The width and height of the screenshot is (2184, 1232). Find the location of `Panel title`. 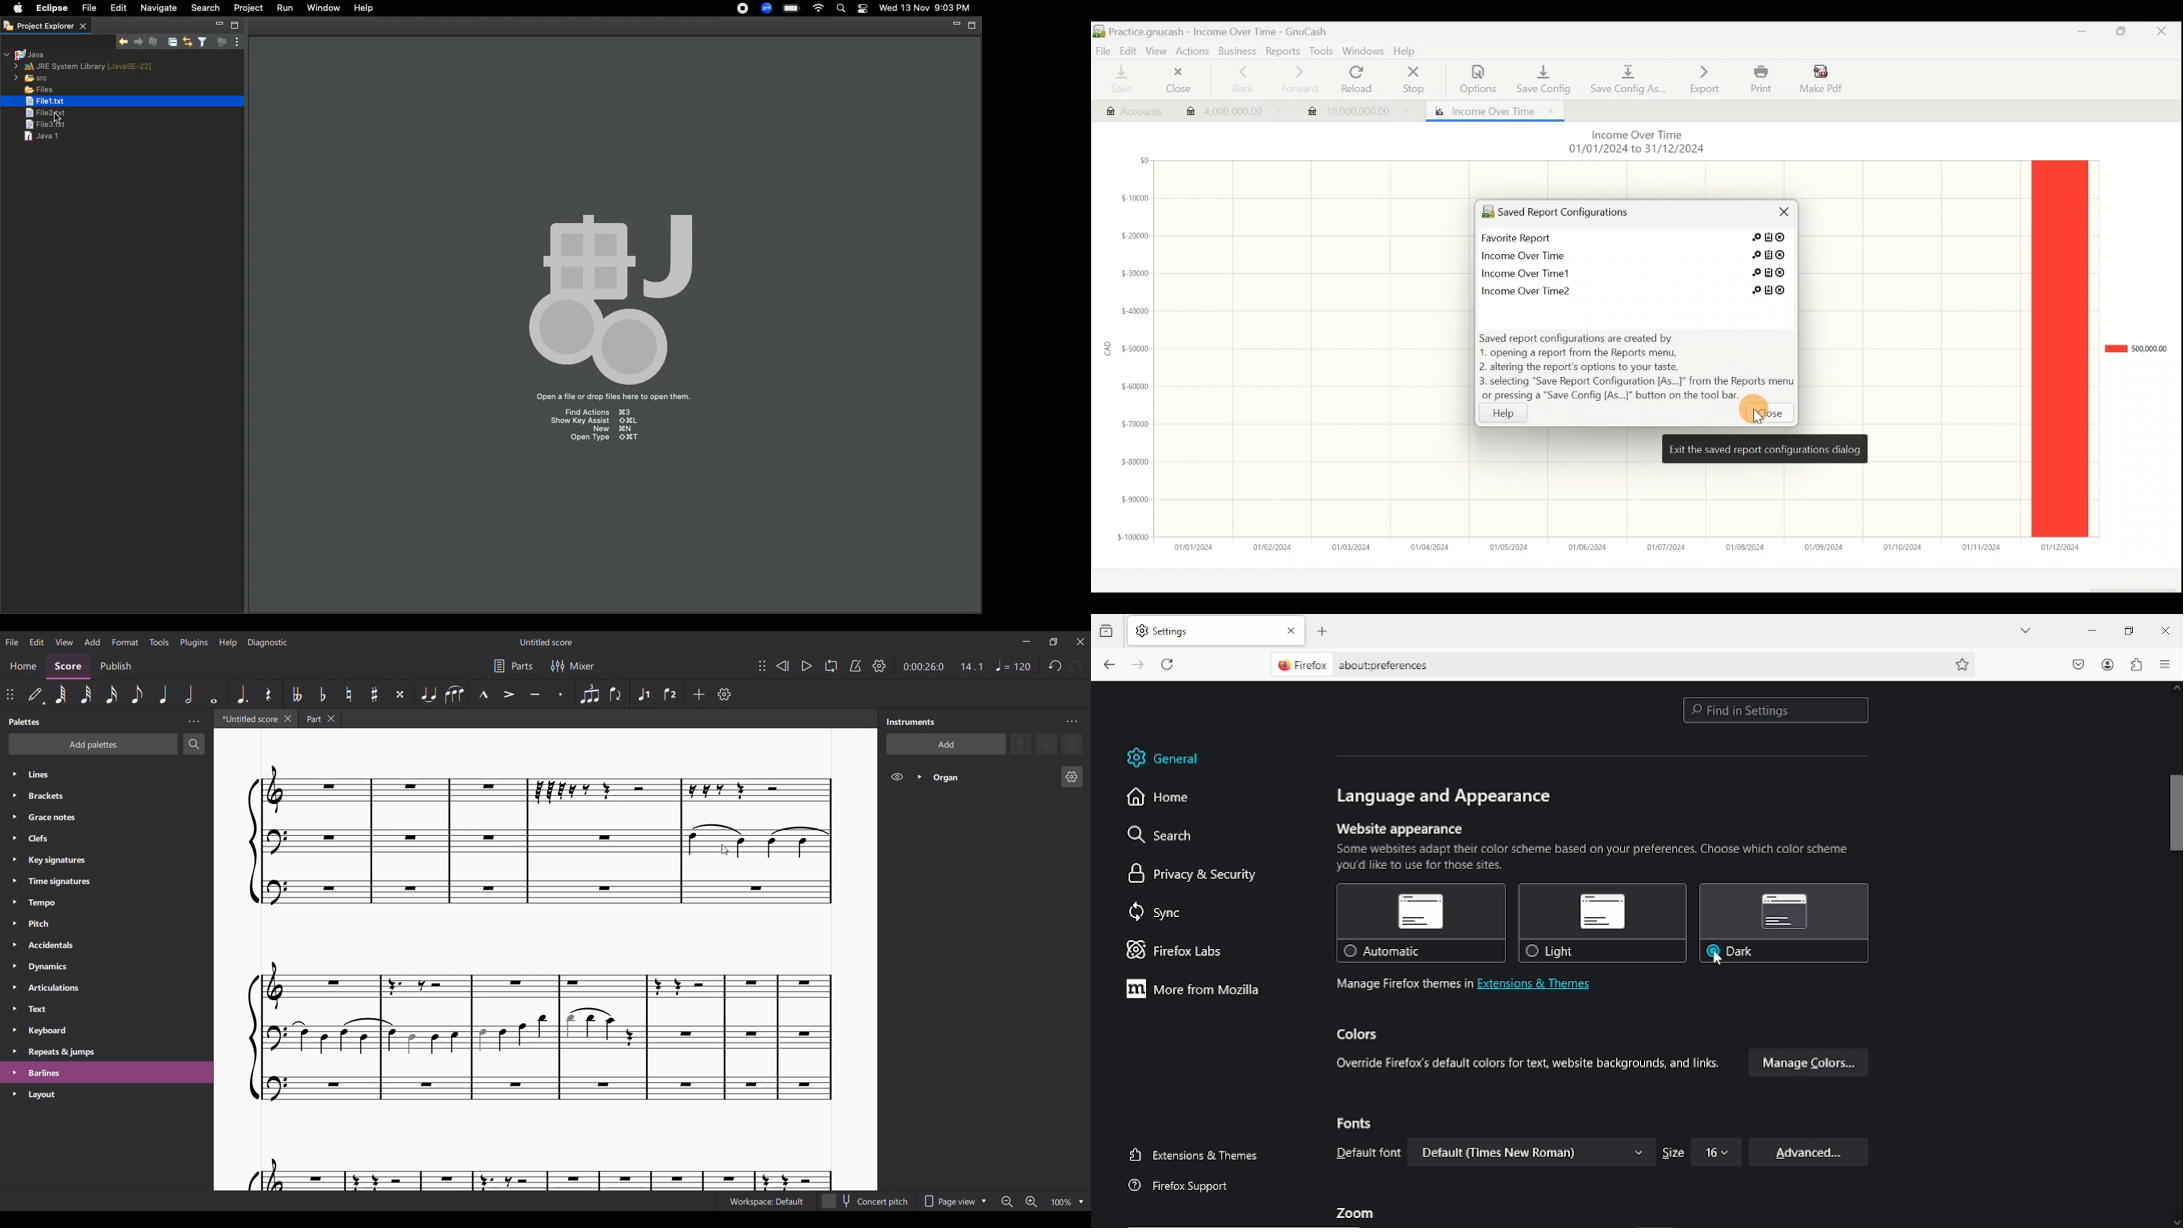

Panel title is located at coordinates (24, 721).